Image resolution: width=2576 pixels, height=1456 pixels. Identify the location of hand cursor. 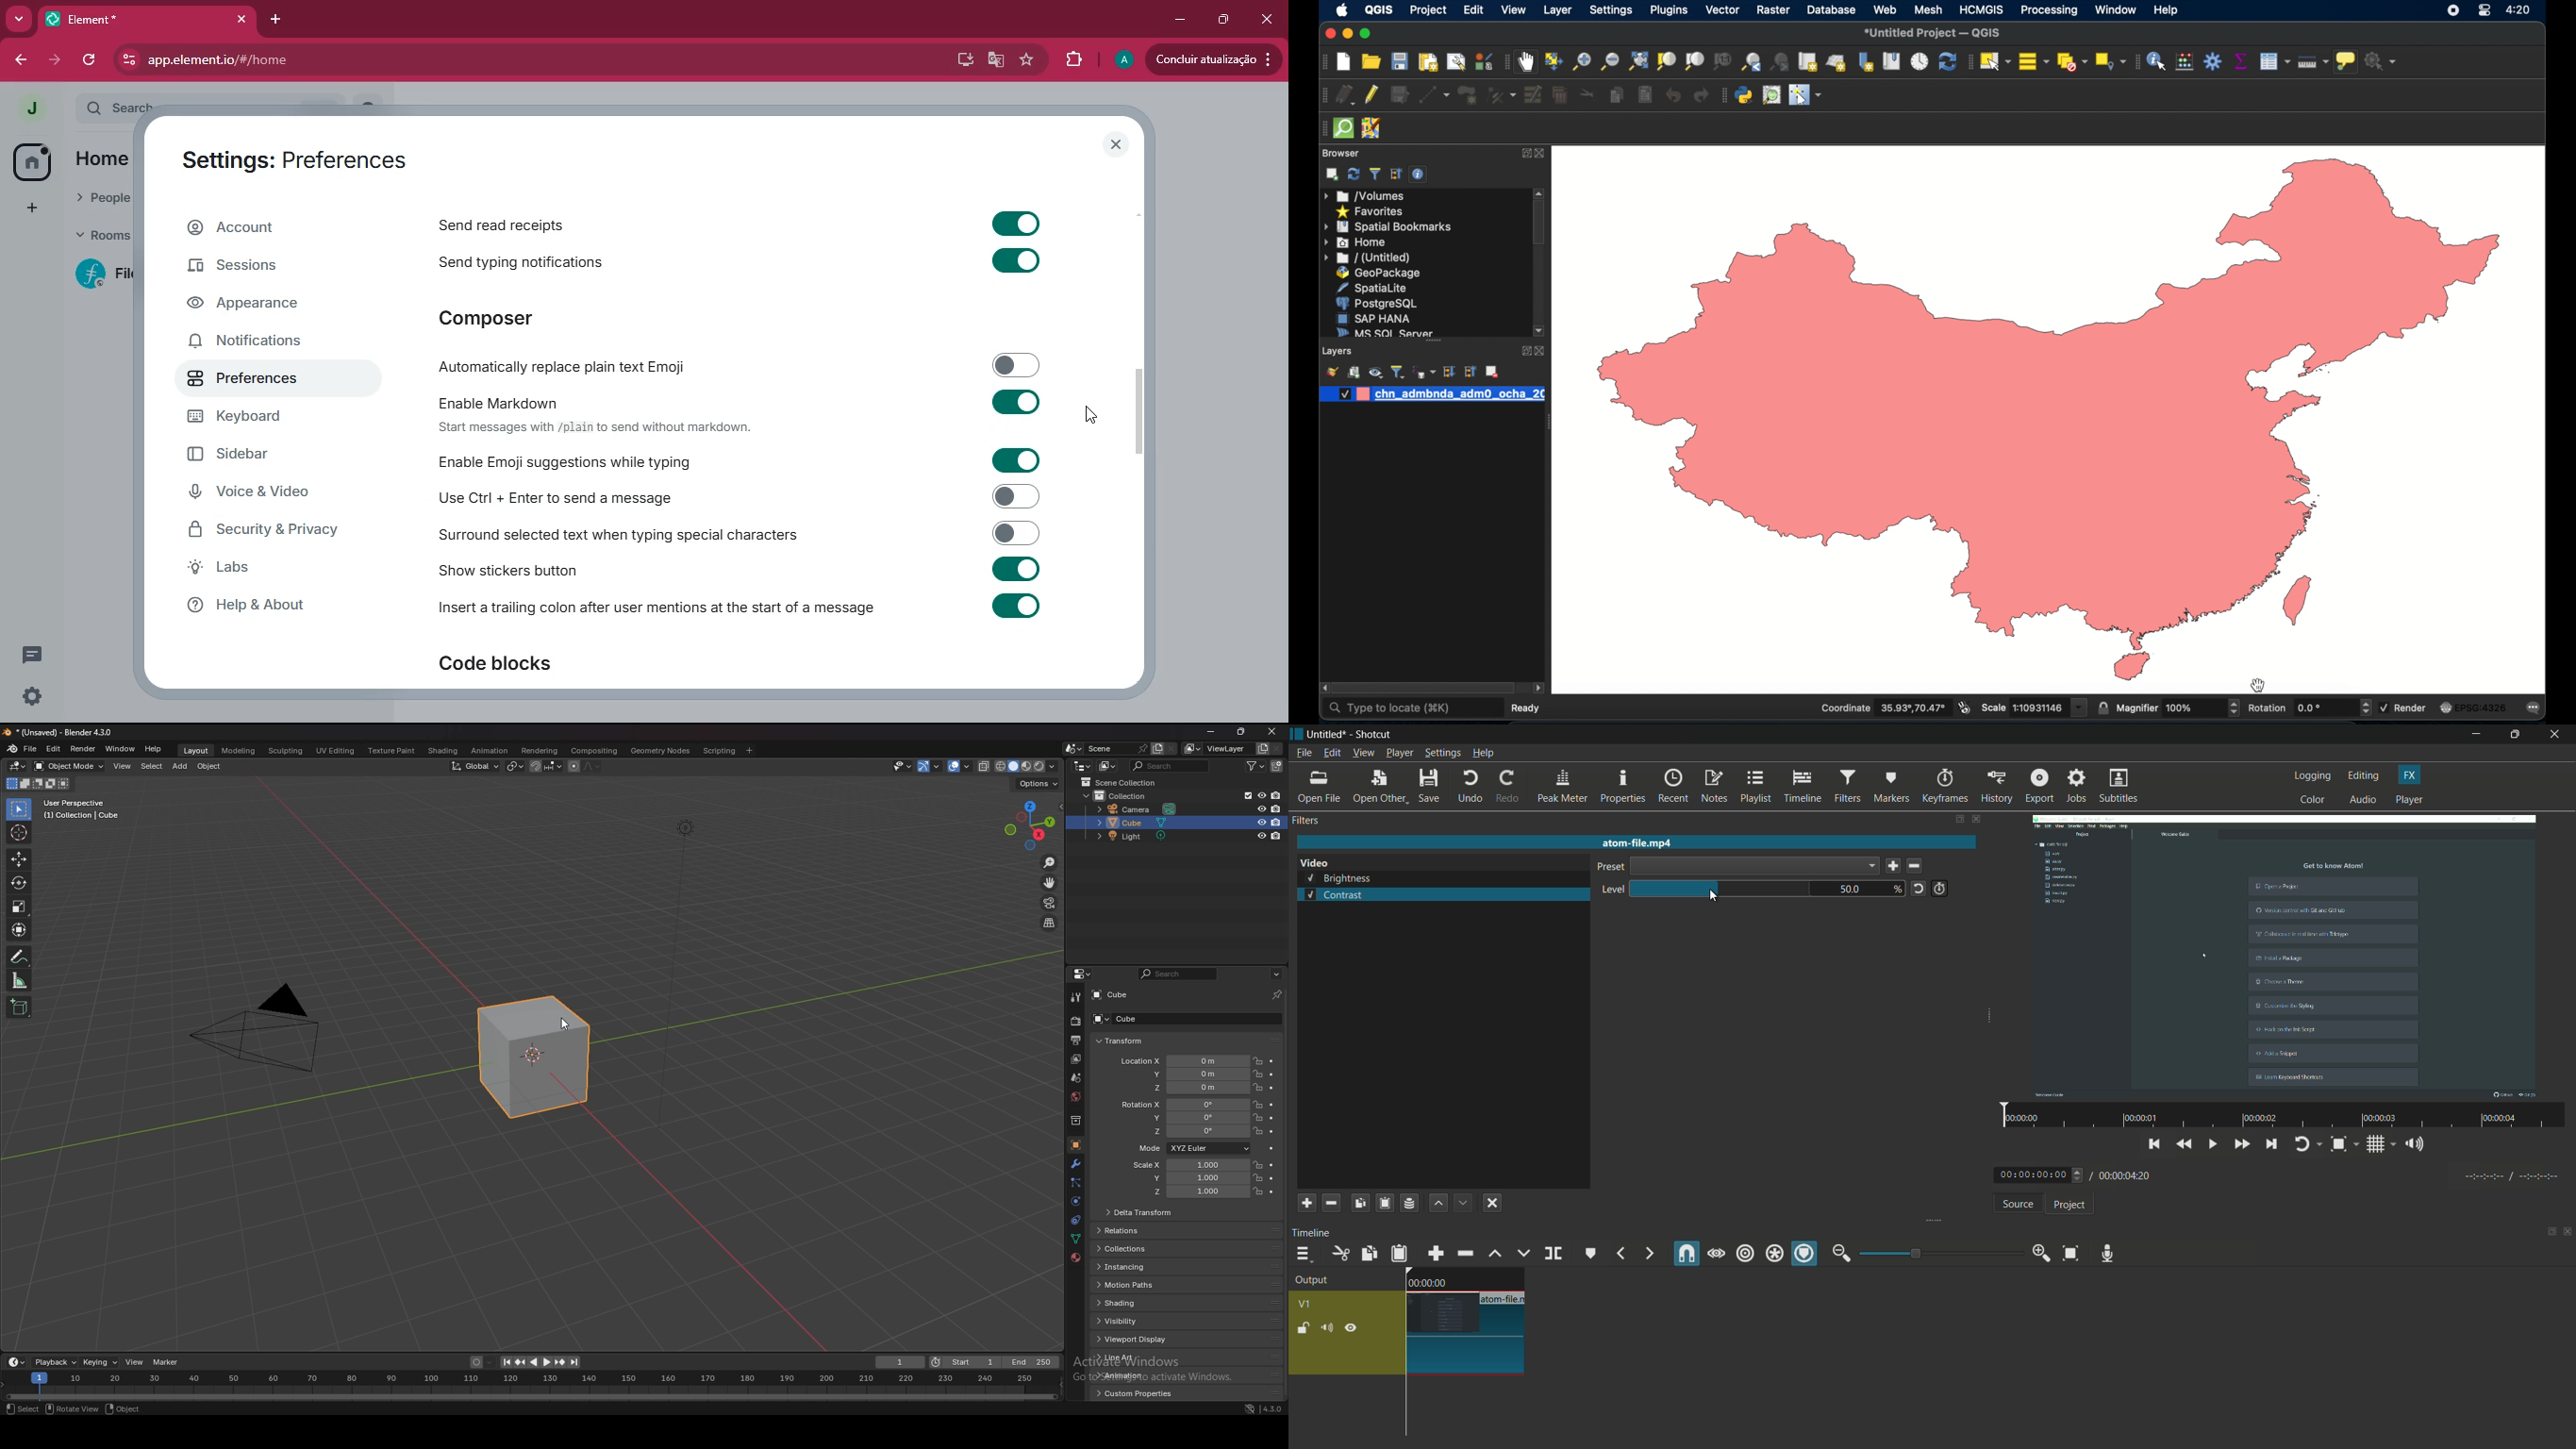
(2258, 684).